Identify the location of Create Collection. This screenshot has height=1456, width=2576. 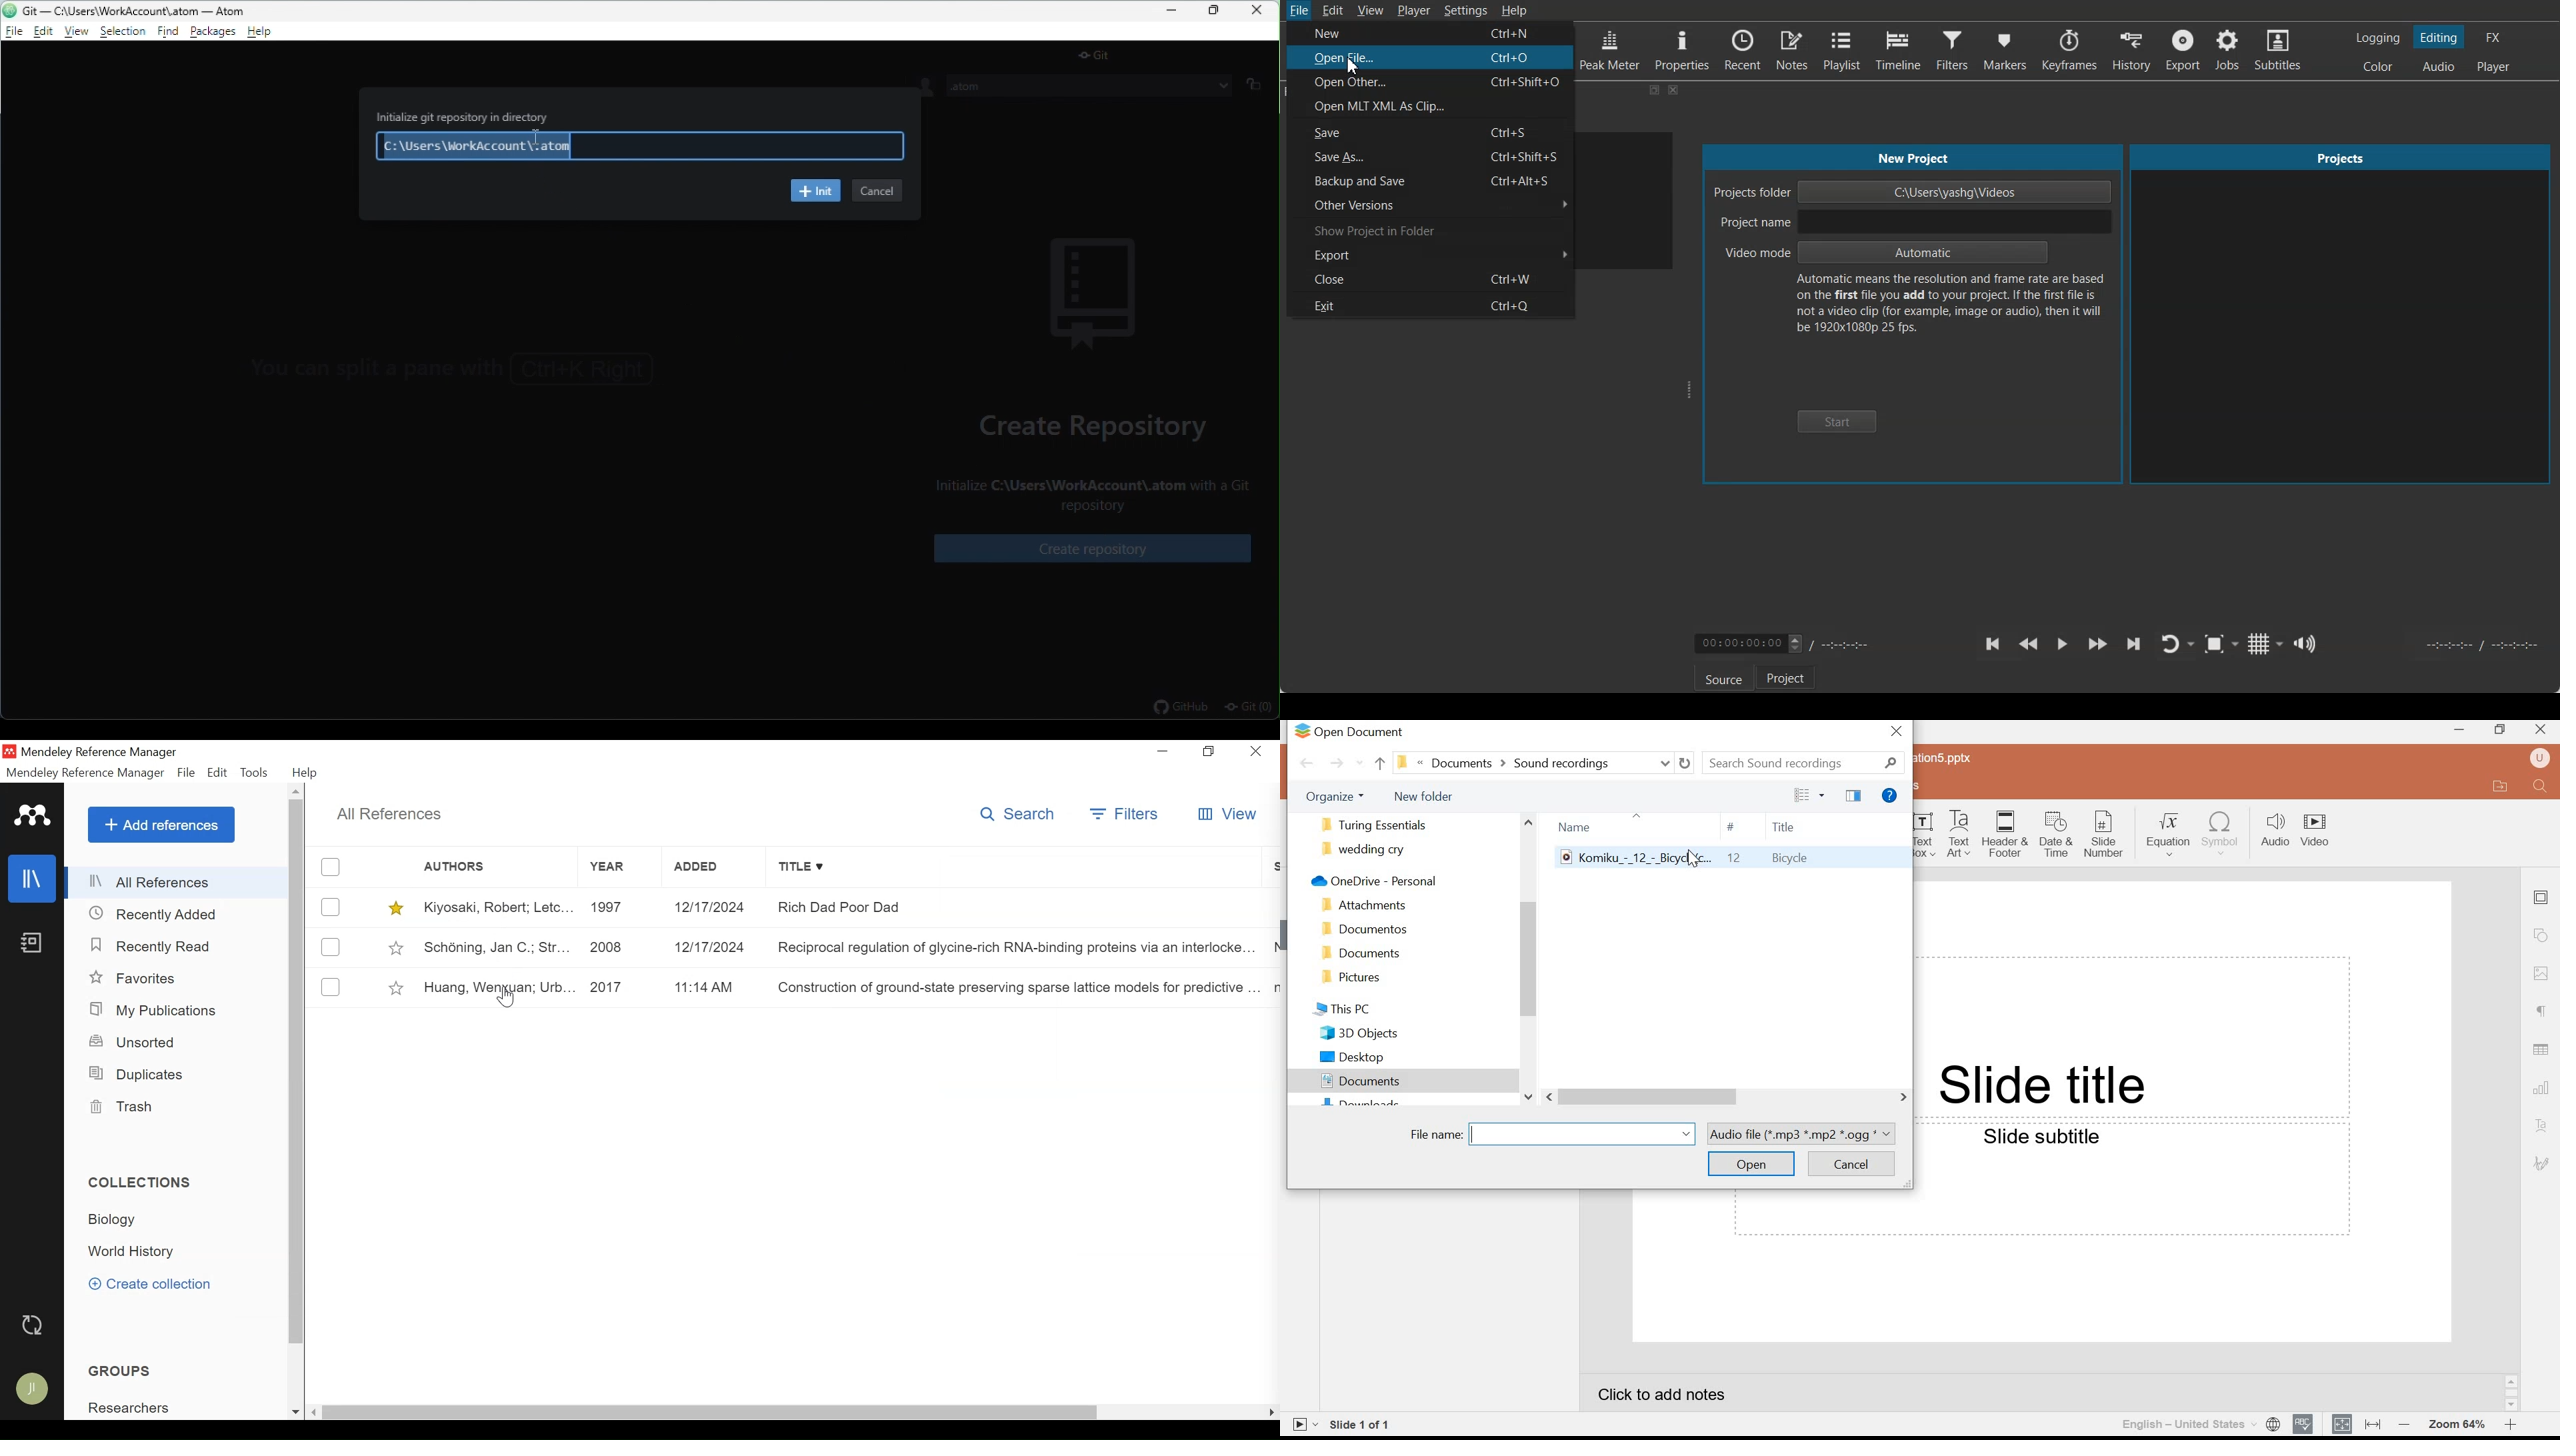
(155, 1283).